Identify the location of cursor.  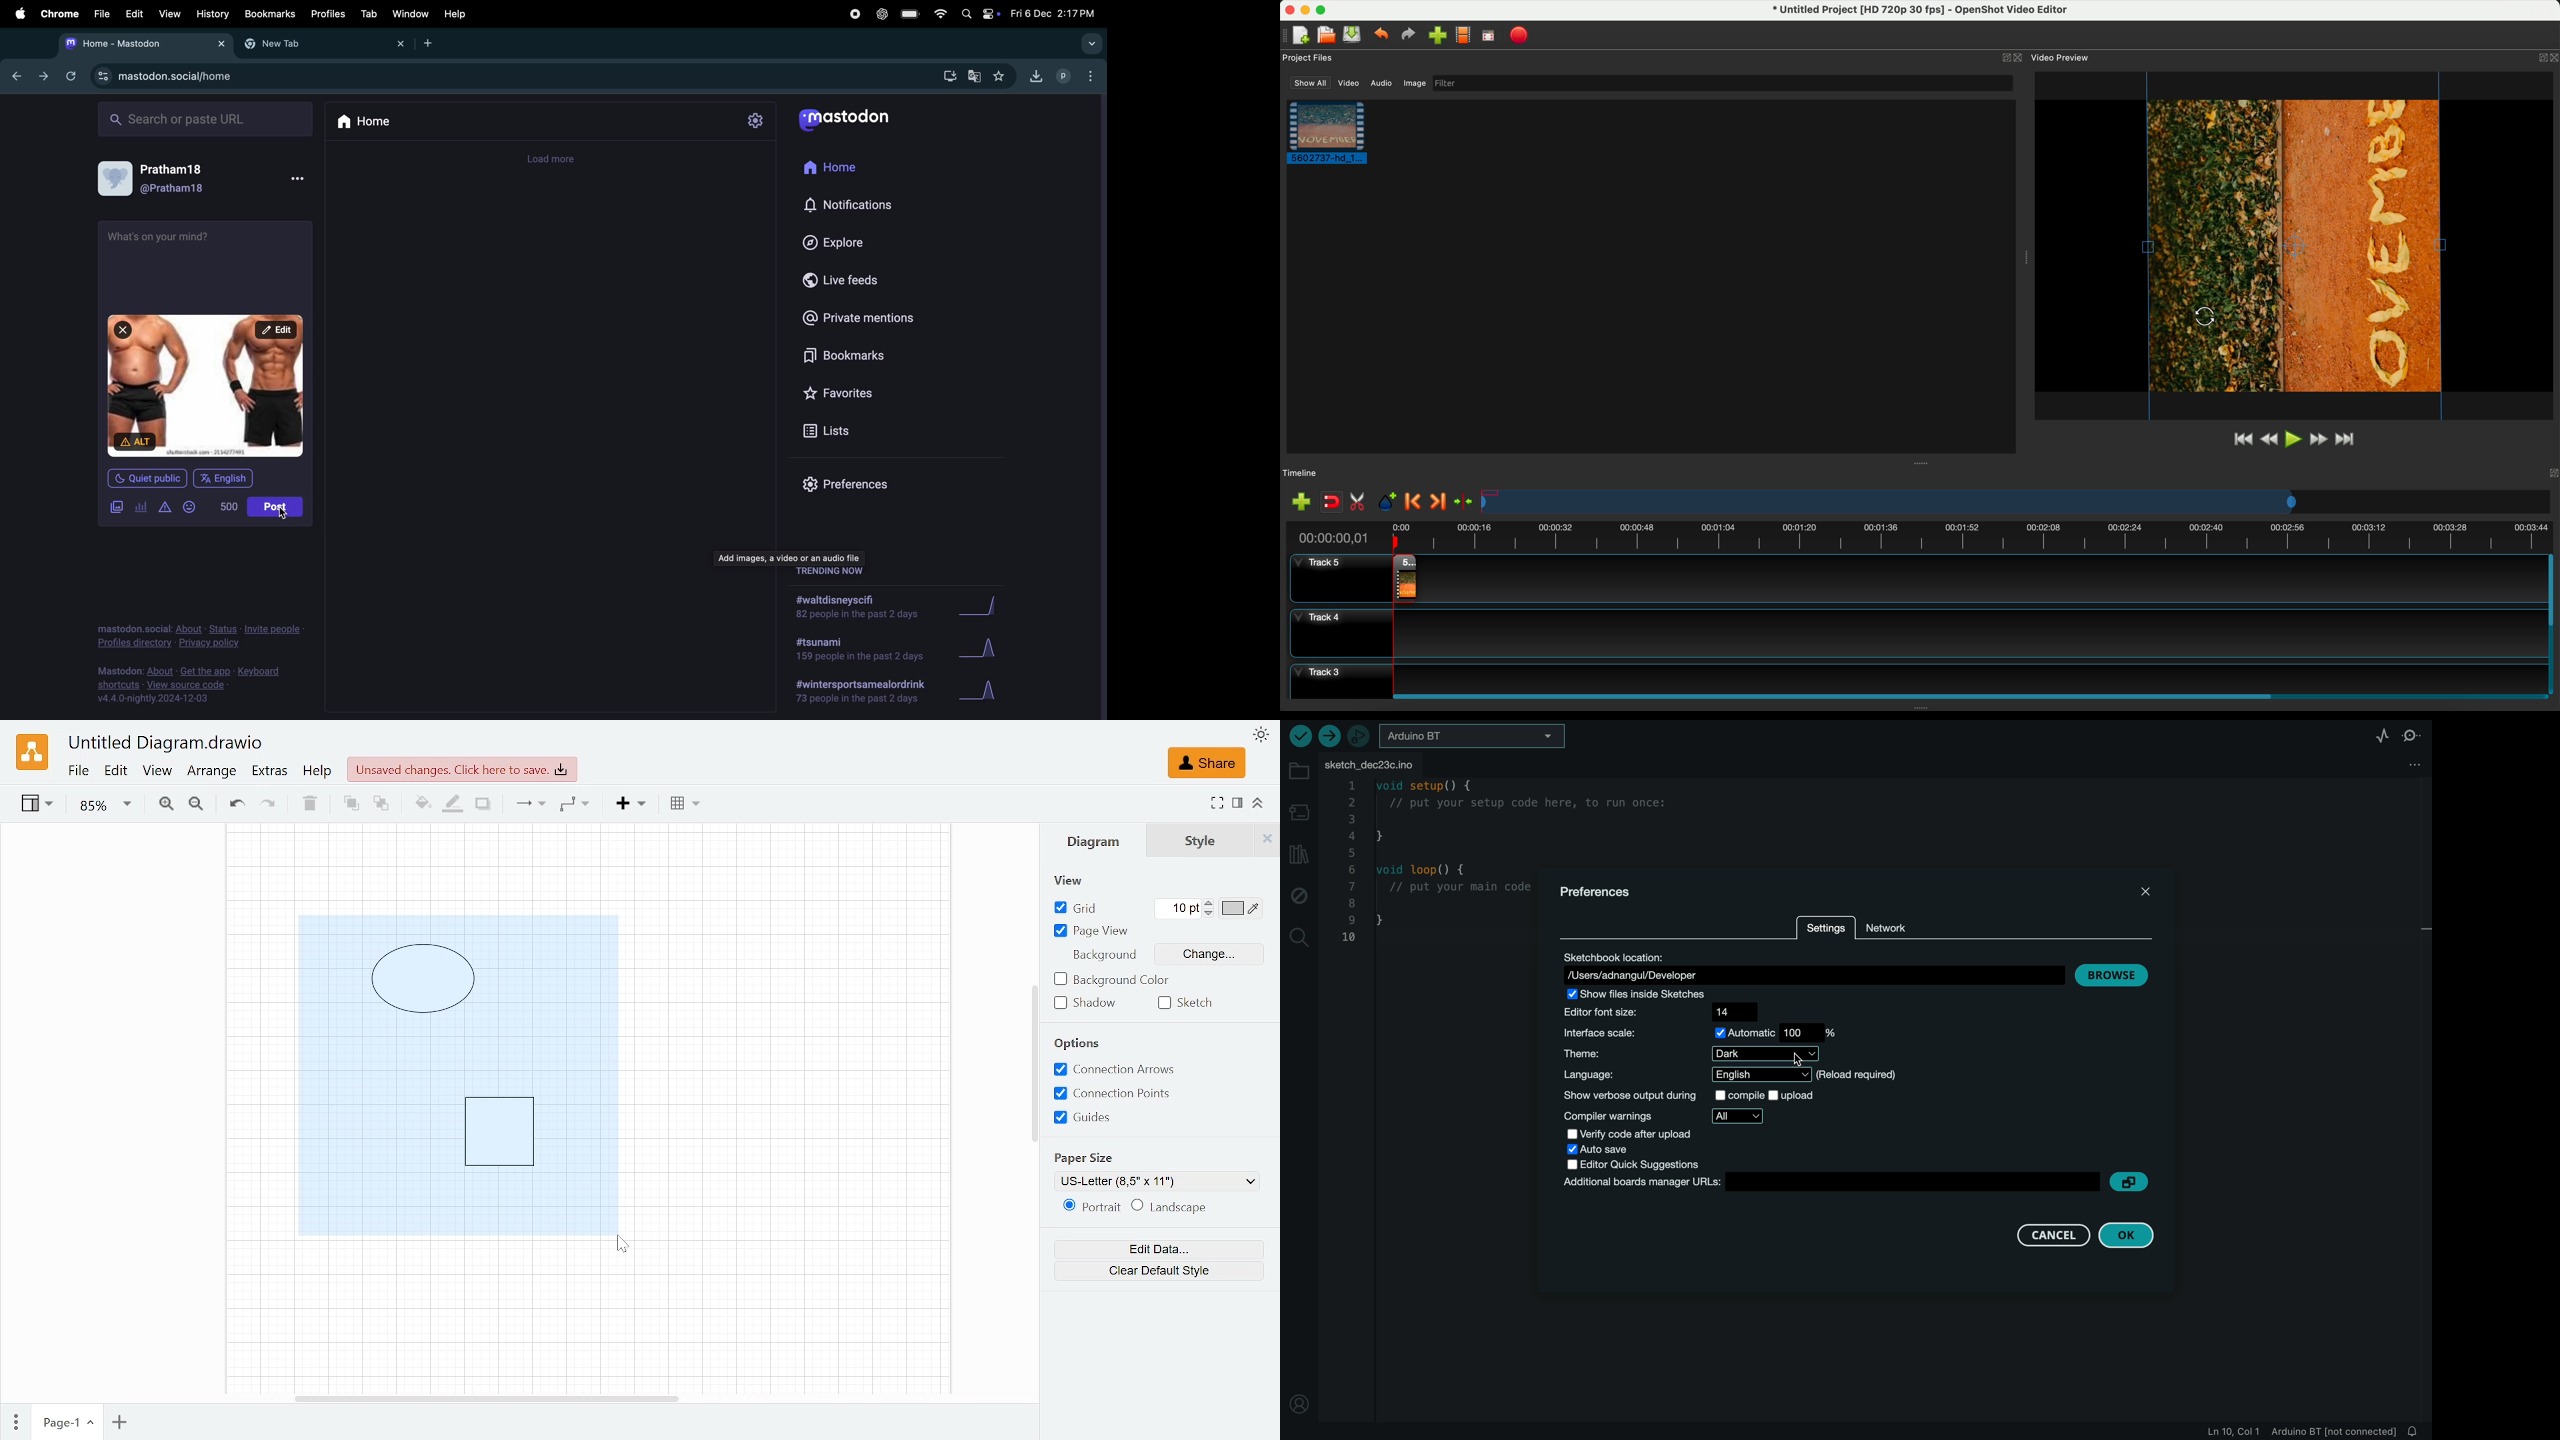
(286, 517).